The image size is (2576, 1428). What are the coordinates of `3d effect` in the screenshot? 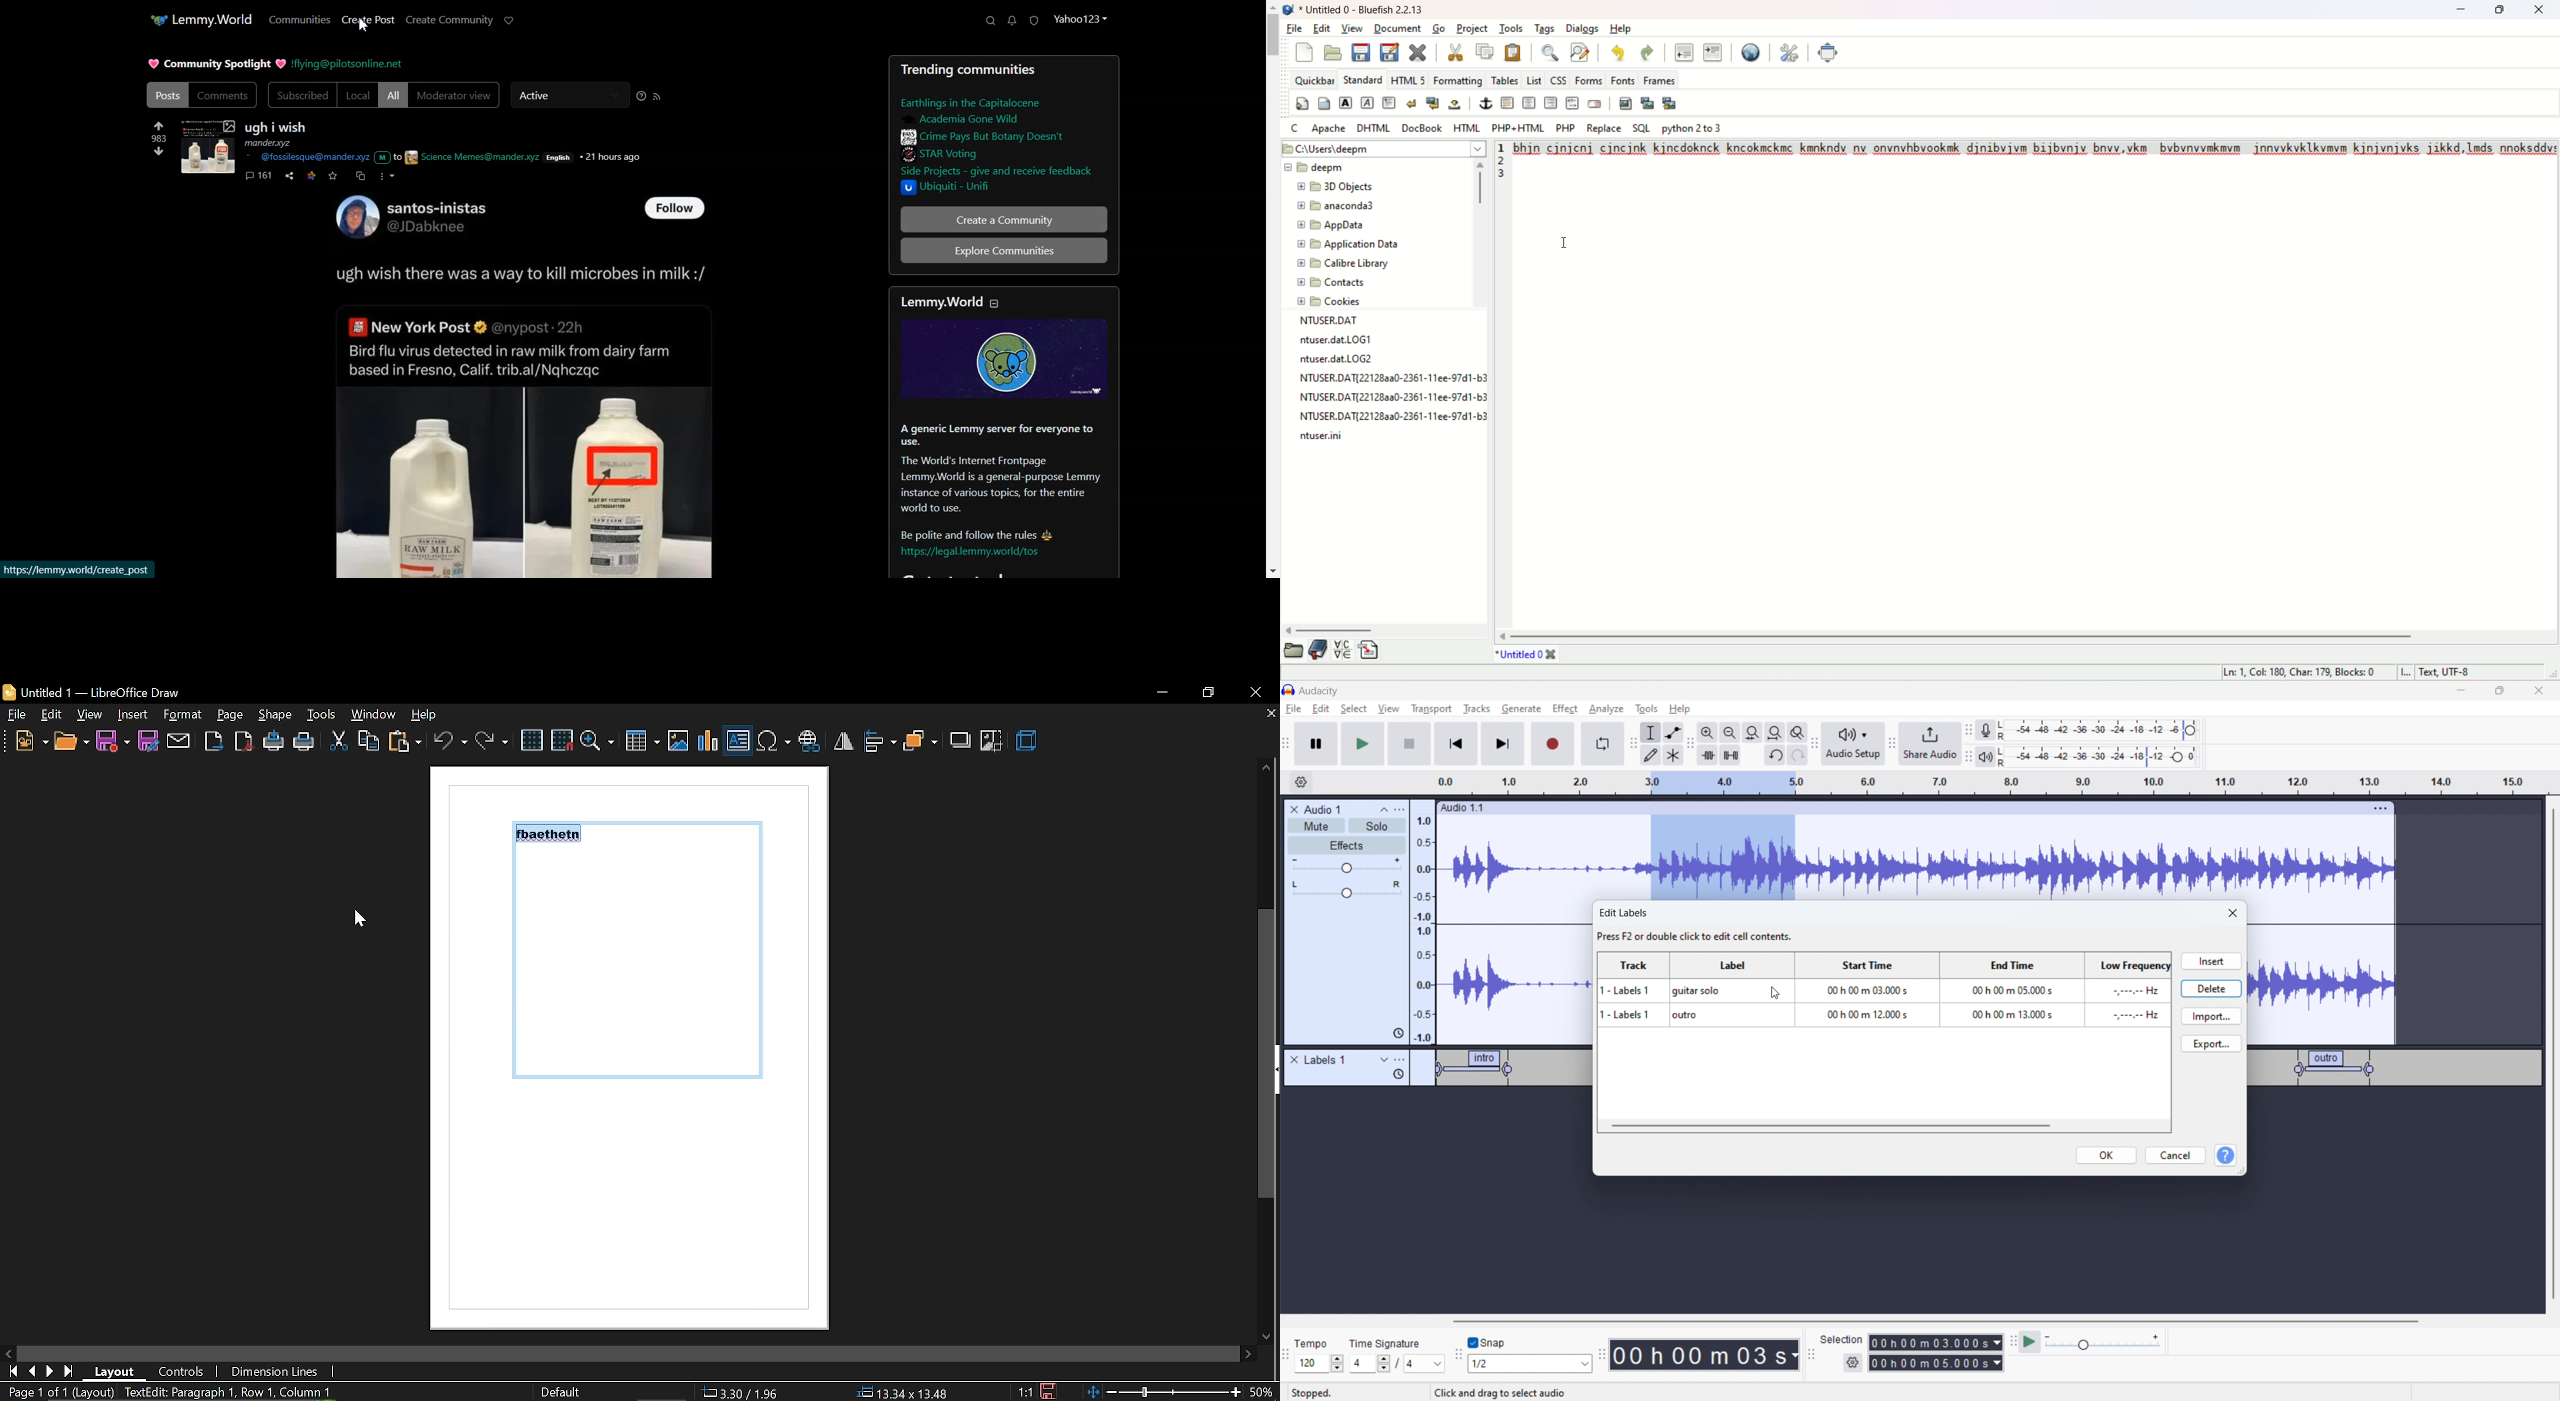 It's located at (1028, 742).